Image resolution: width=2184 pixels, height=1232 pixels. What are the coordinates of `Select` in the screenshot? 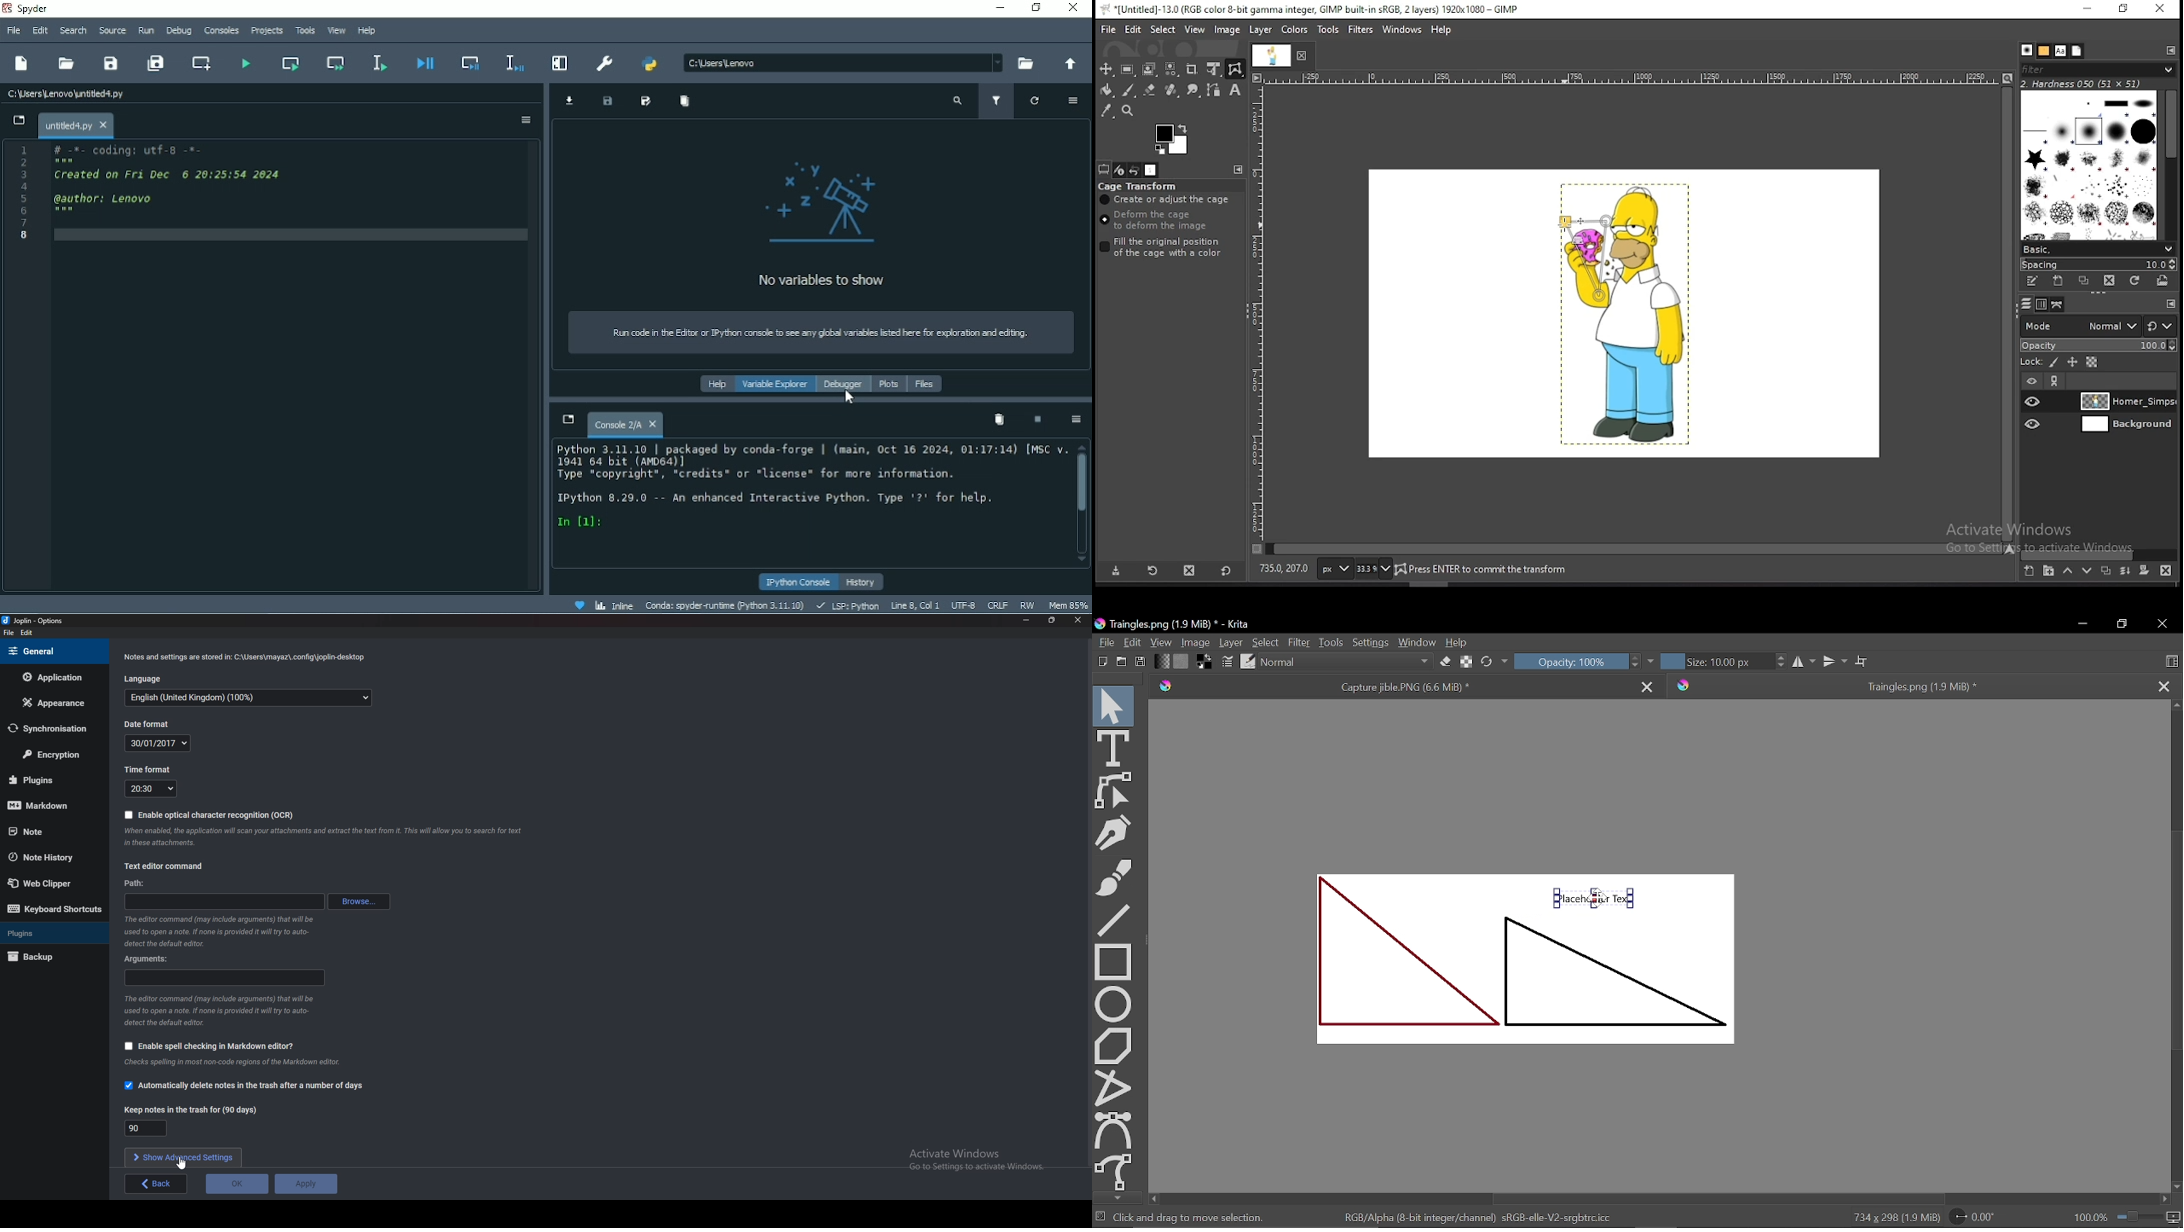 It's located at (1265, 642).